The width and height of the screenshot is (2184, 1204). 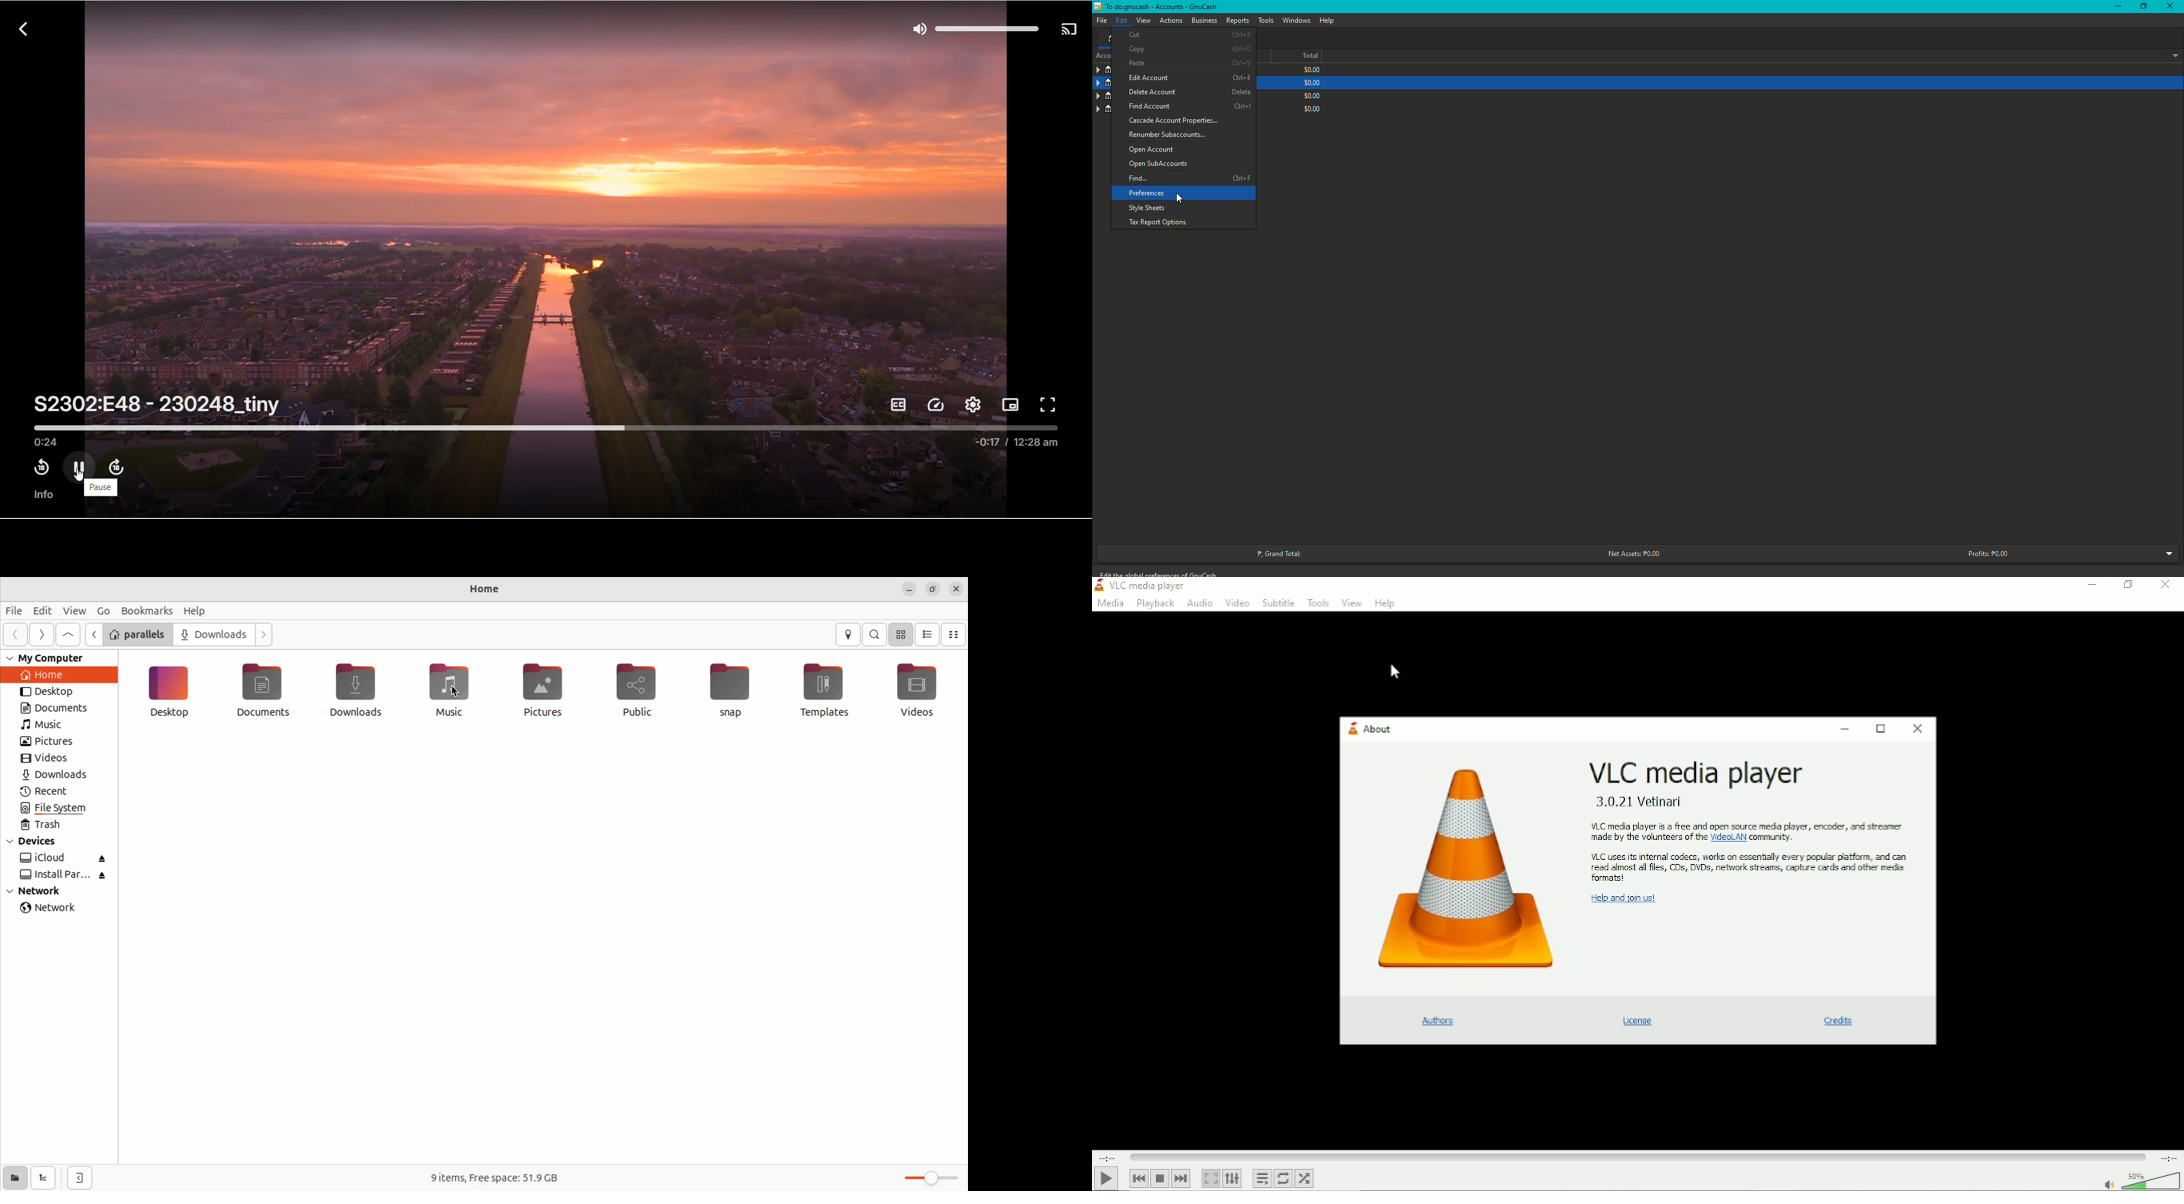 What do you see at coordinates (1105, 1178) in the screenshot?
I see `Play` at bounding box center [1105, 1178].